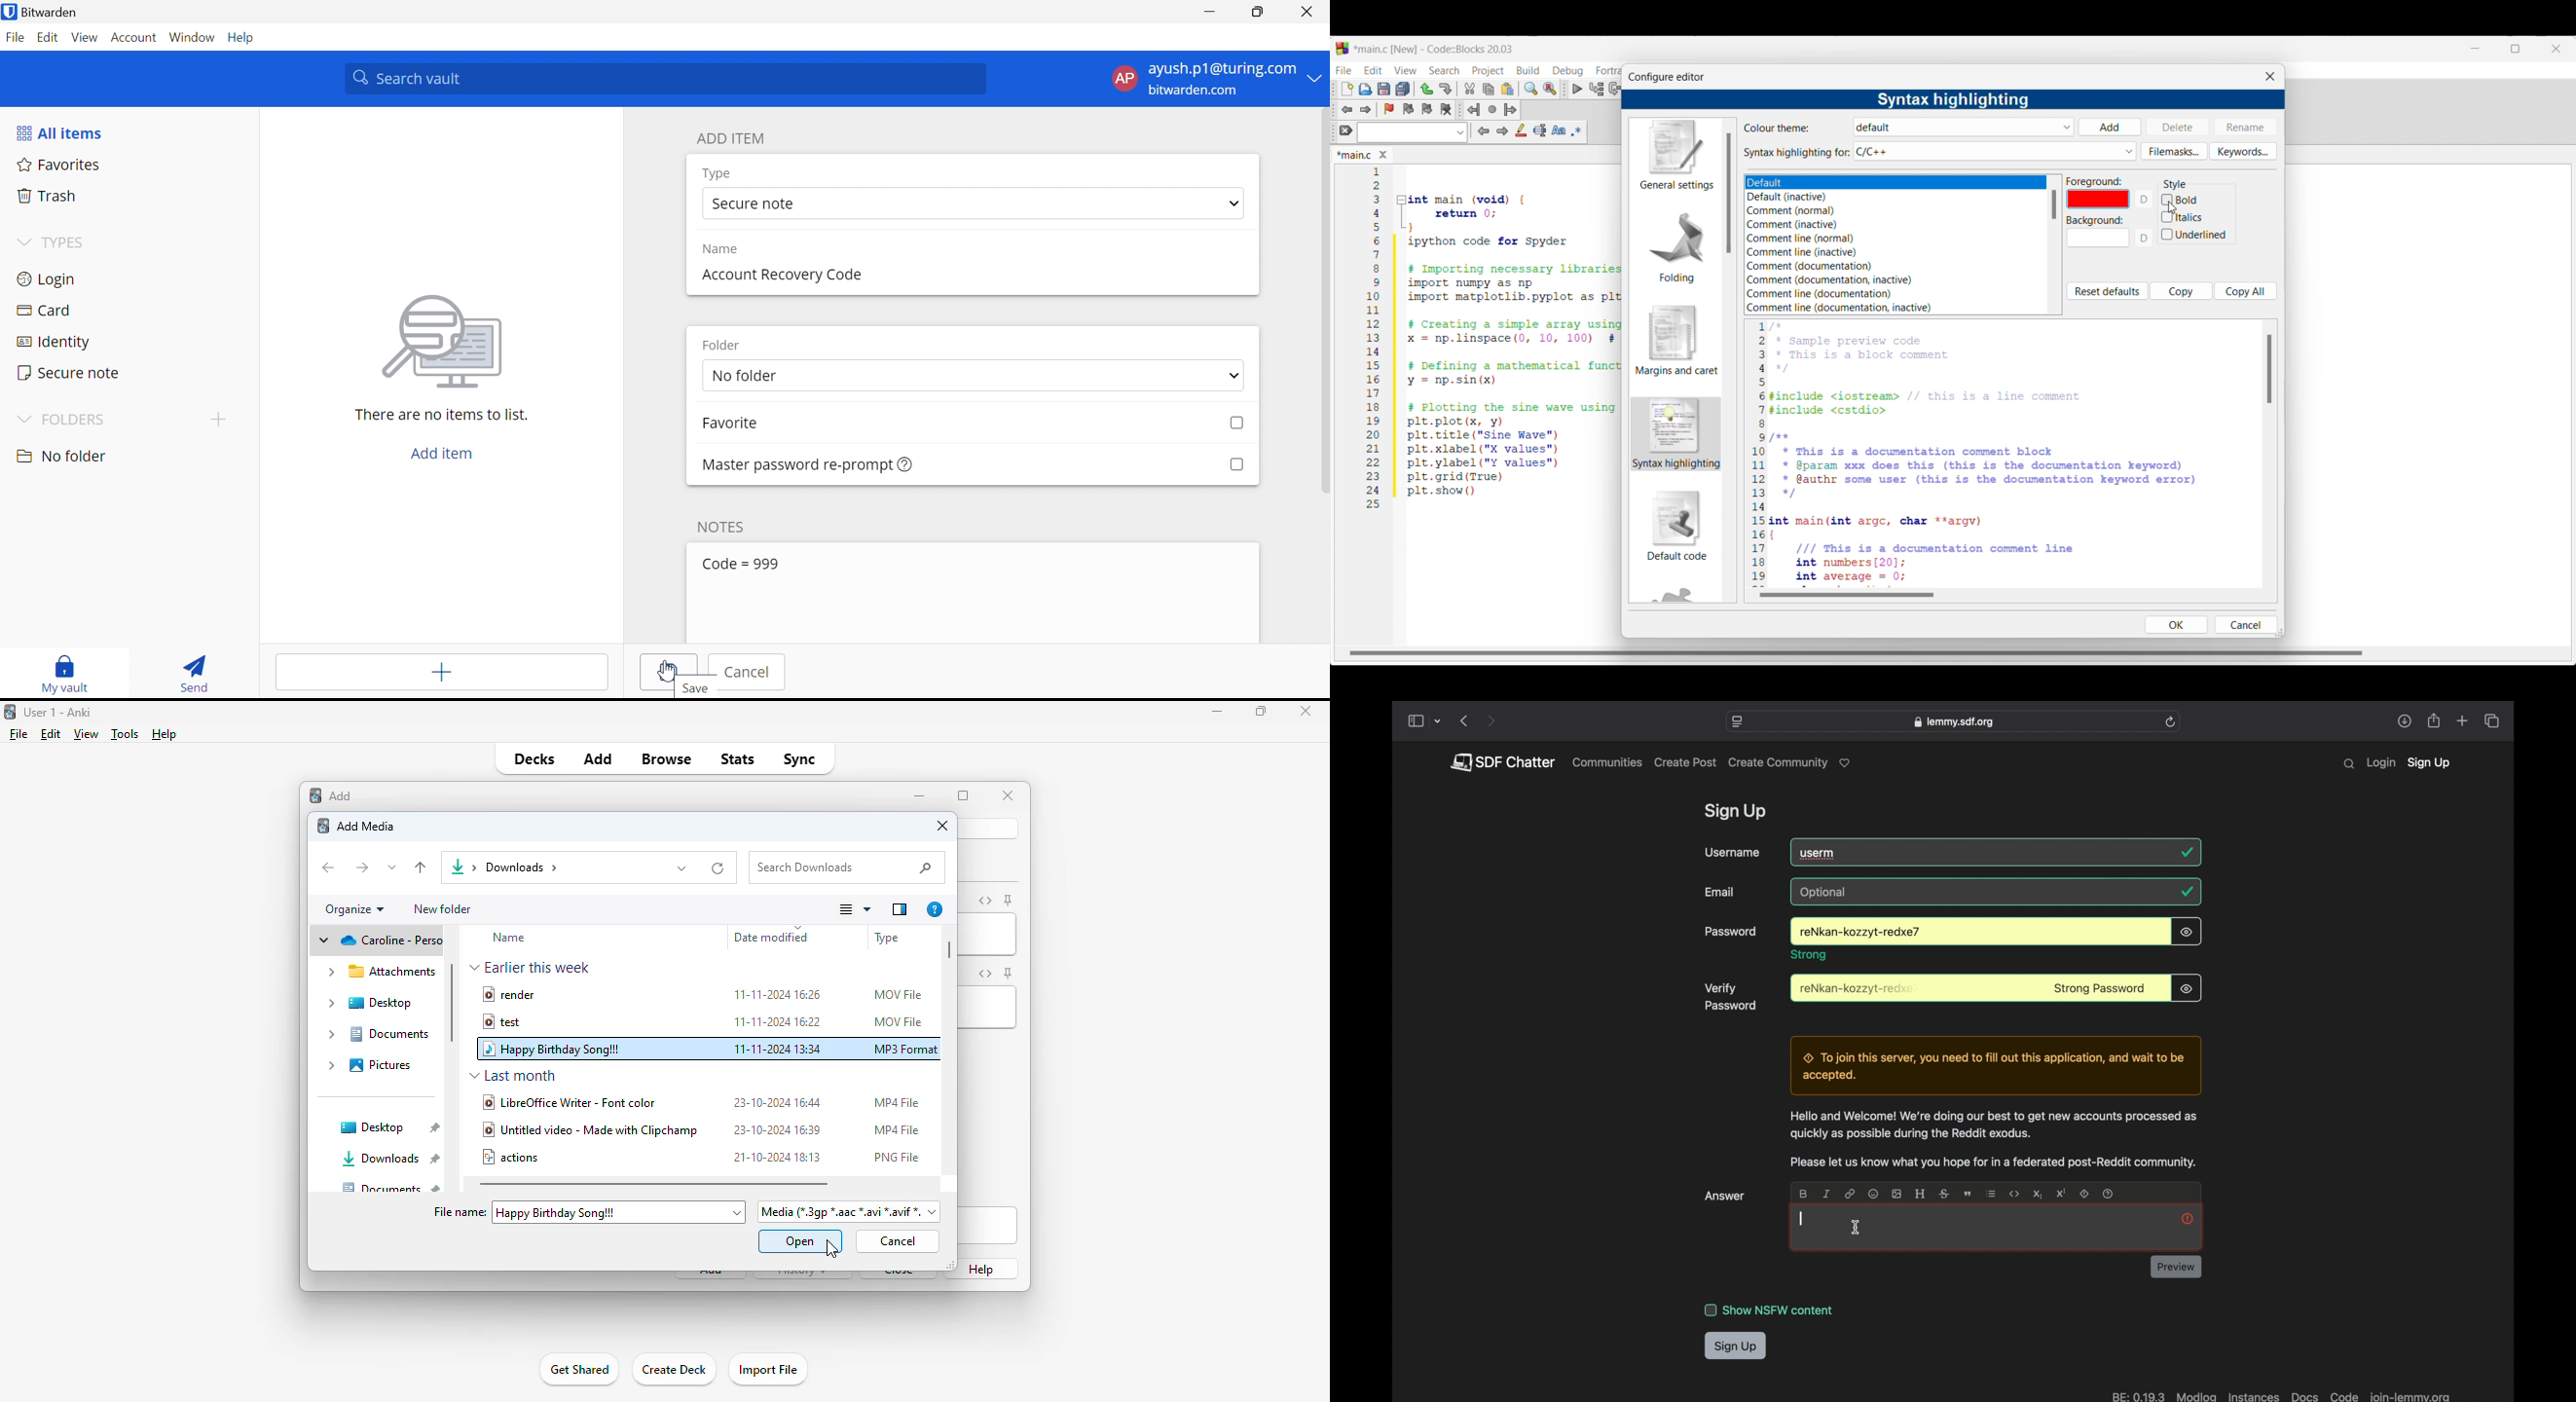  What do you see at coordinates (737, 759) in the screenshot?
I see `stats` at bounding box center [737, 759].